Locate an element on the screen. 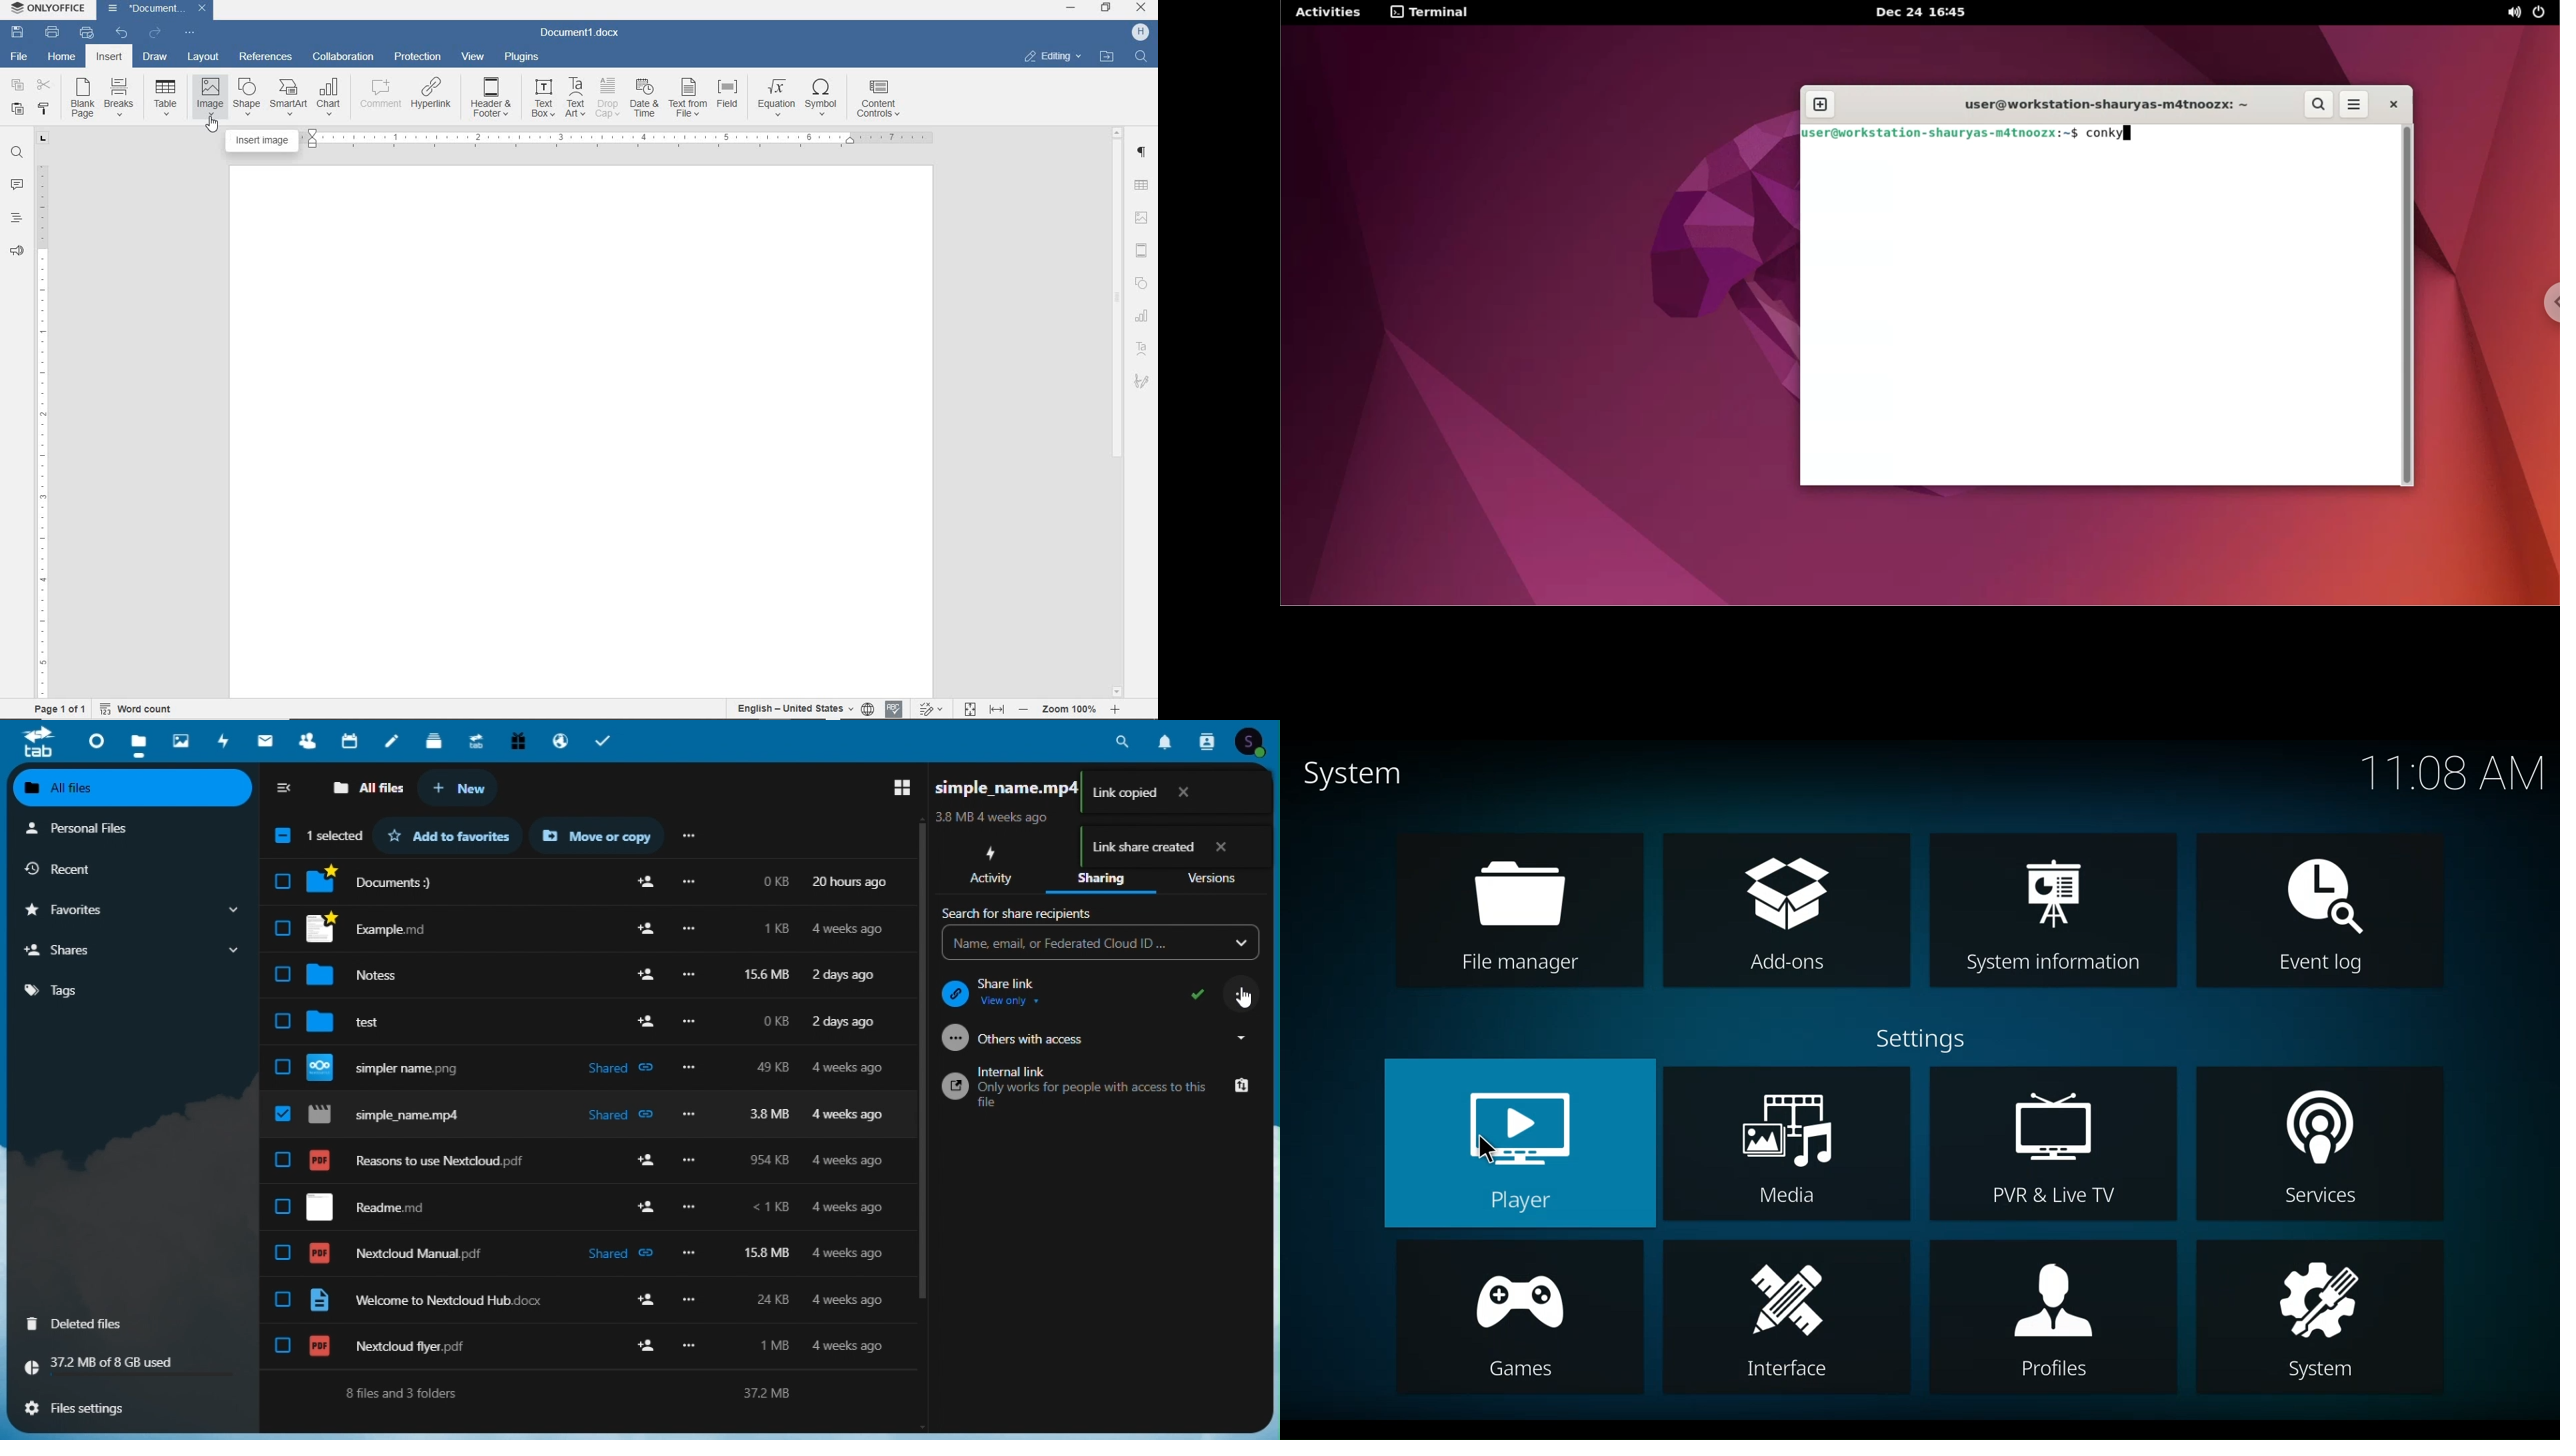 This screenshot has height=1456, width=2576. SmartArt is located at coordinates (288, 98).